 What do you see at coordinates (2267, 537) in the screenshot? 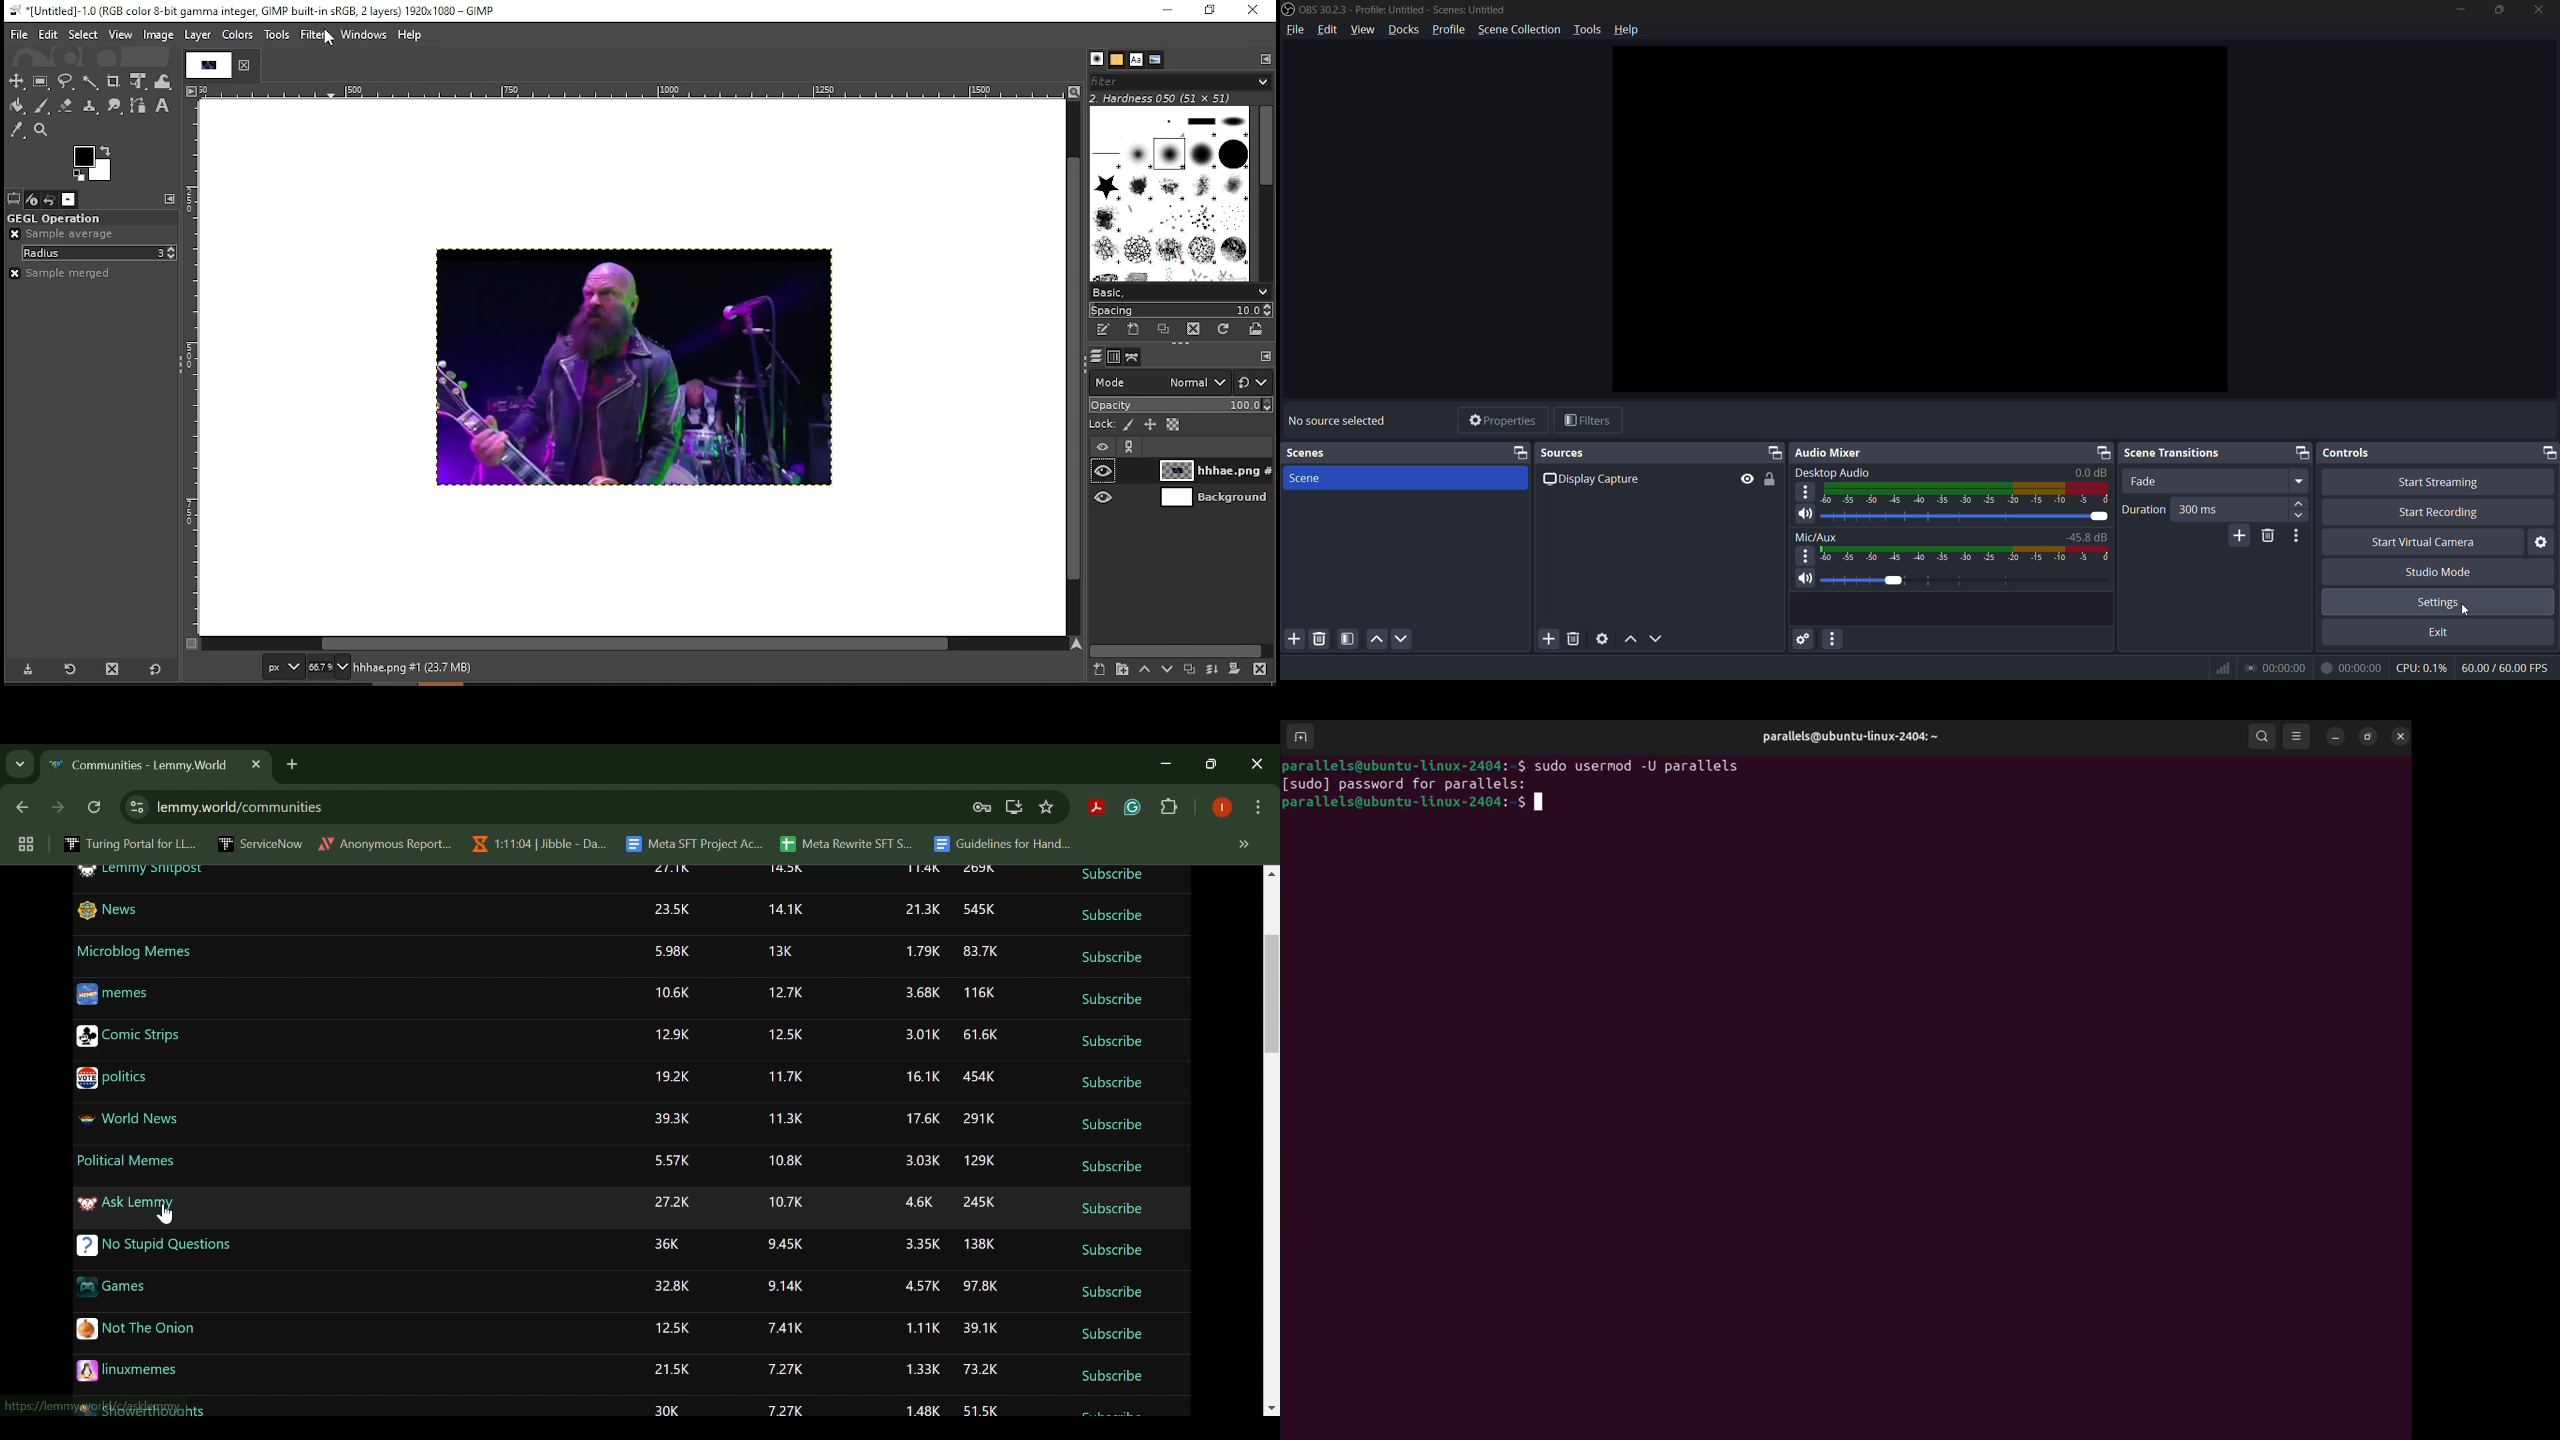
I see `remove configurable transition` at bounding box center [2267, 537].